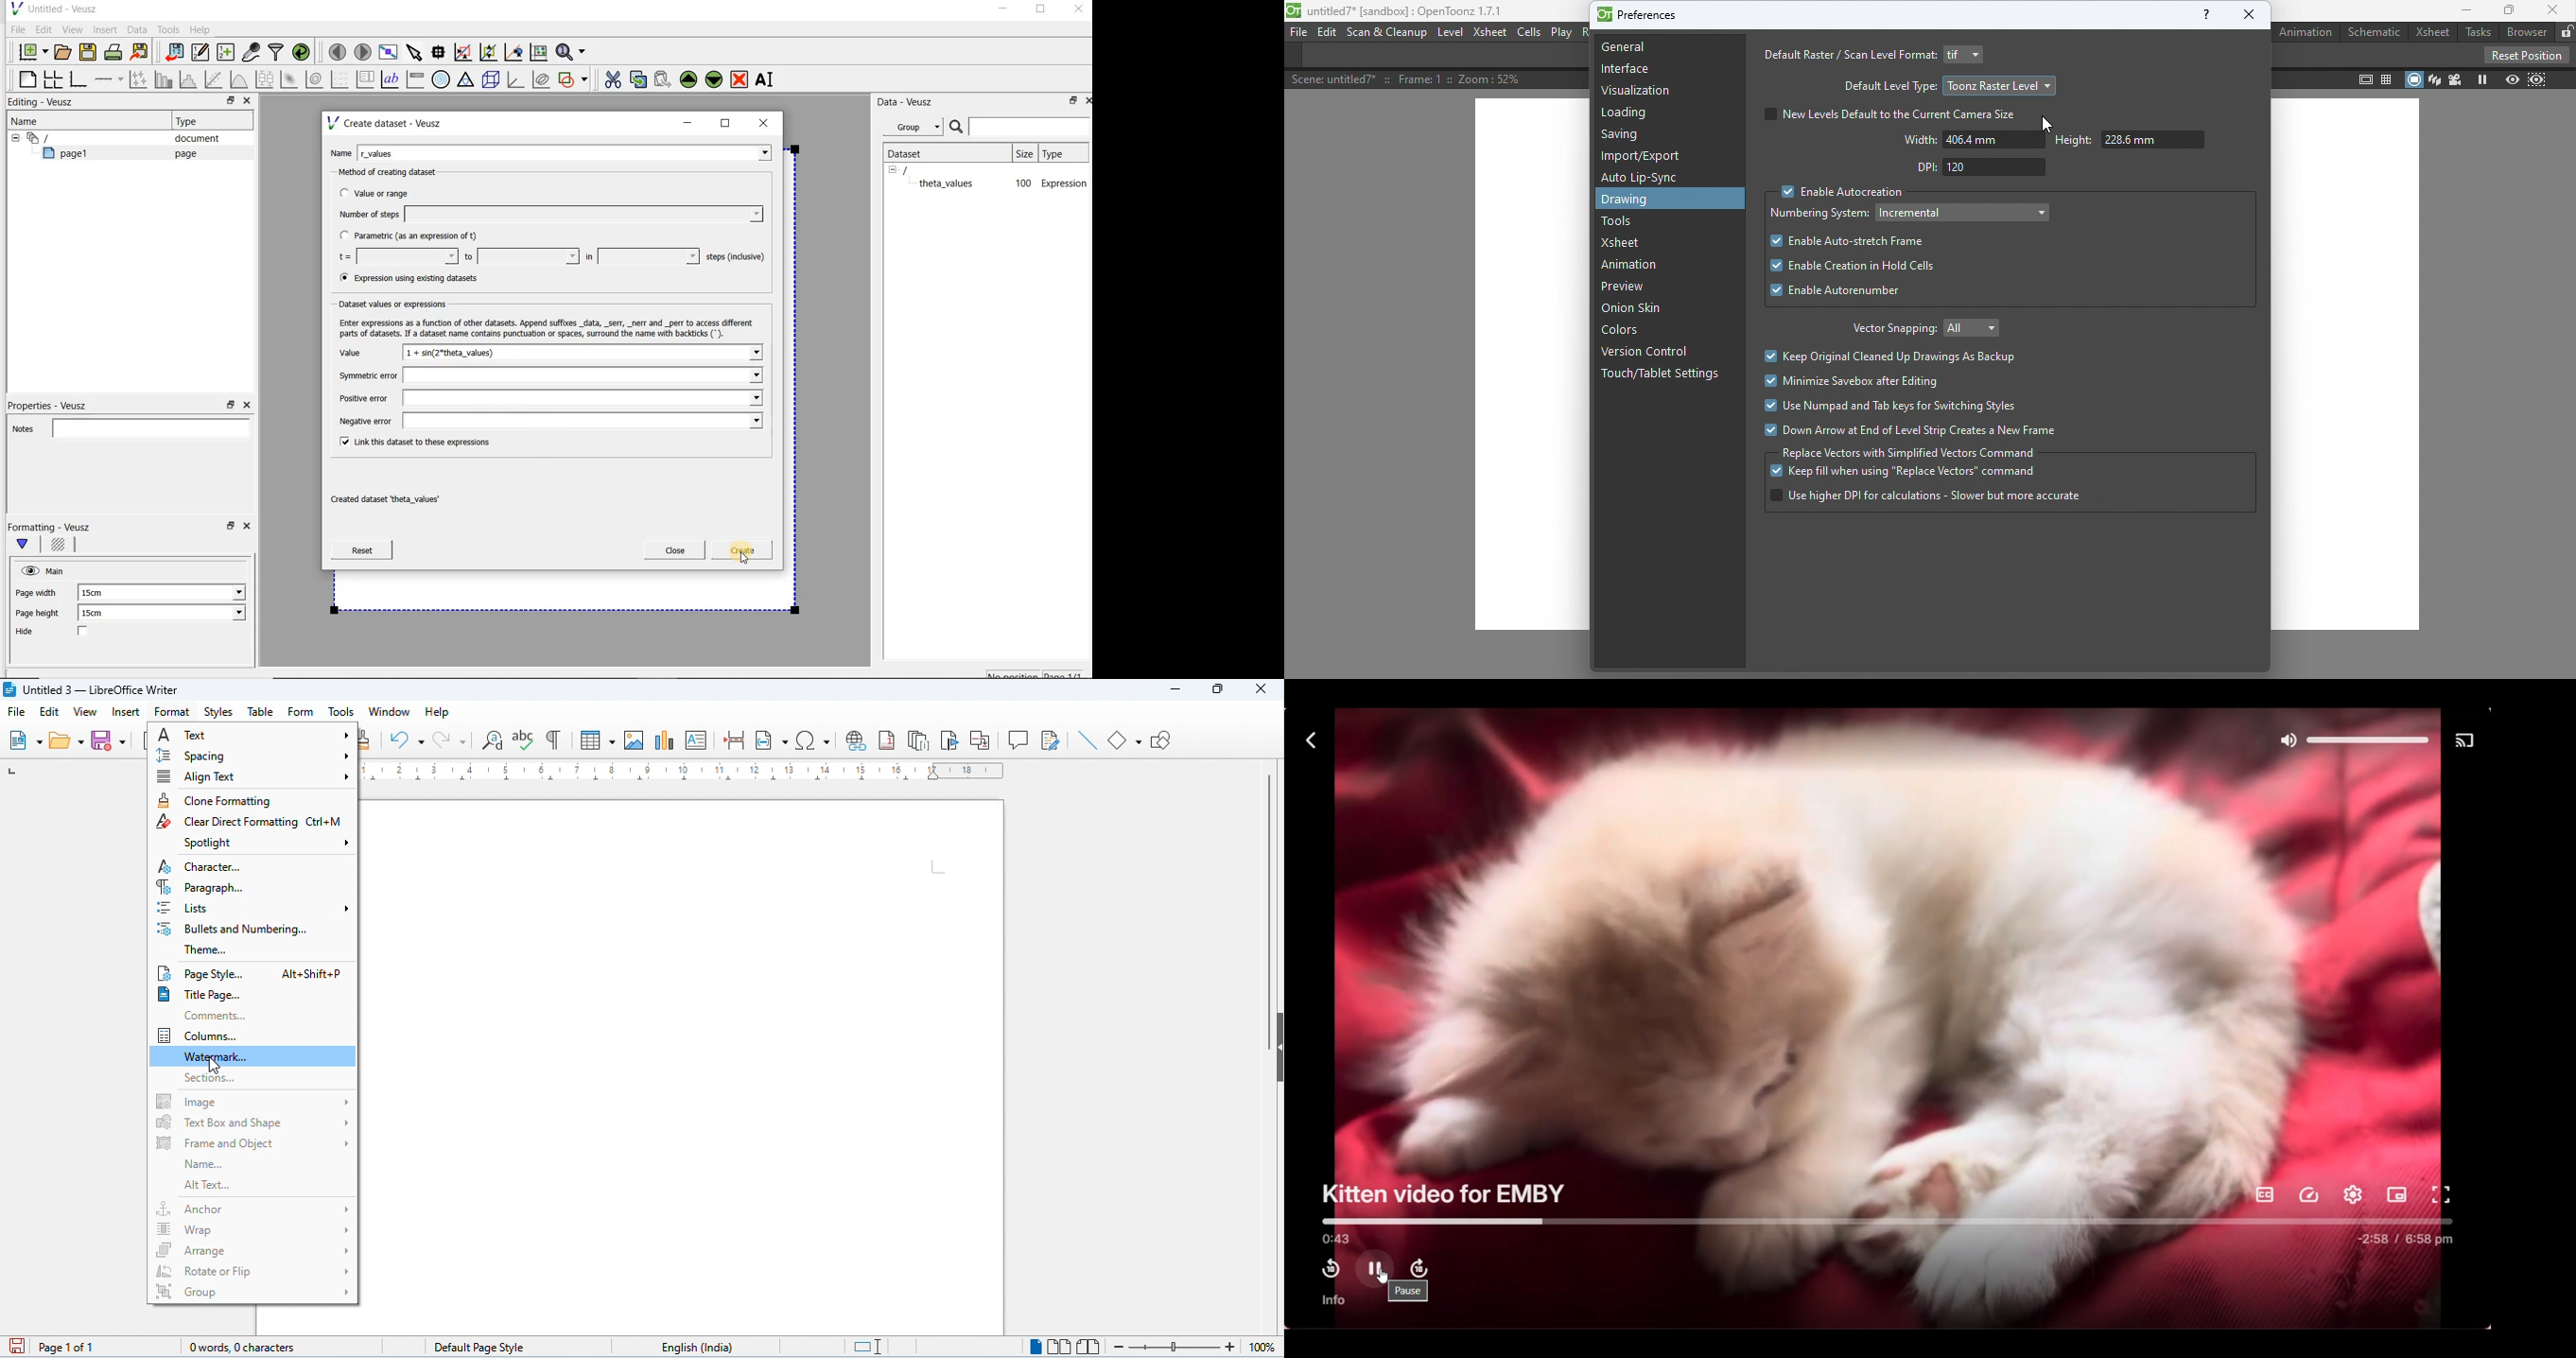 This screenshot has height=1372, width=2576. Describe the element at coordinates (252, 1057) in the screenshot. I see `watermark` at that location.